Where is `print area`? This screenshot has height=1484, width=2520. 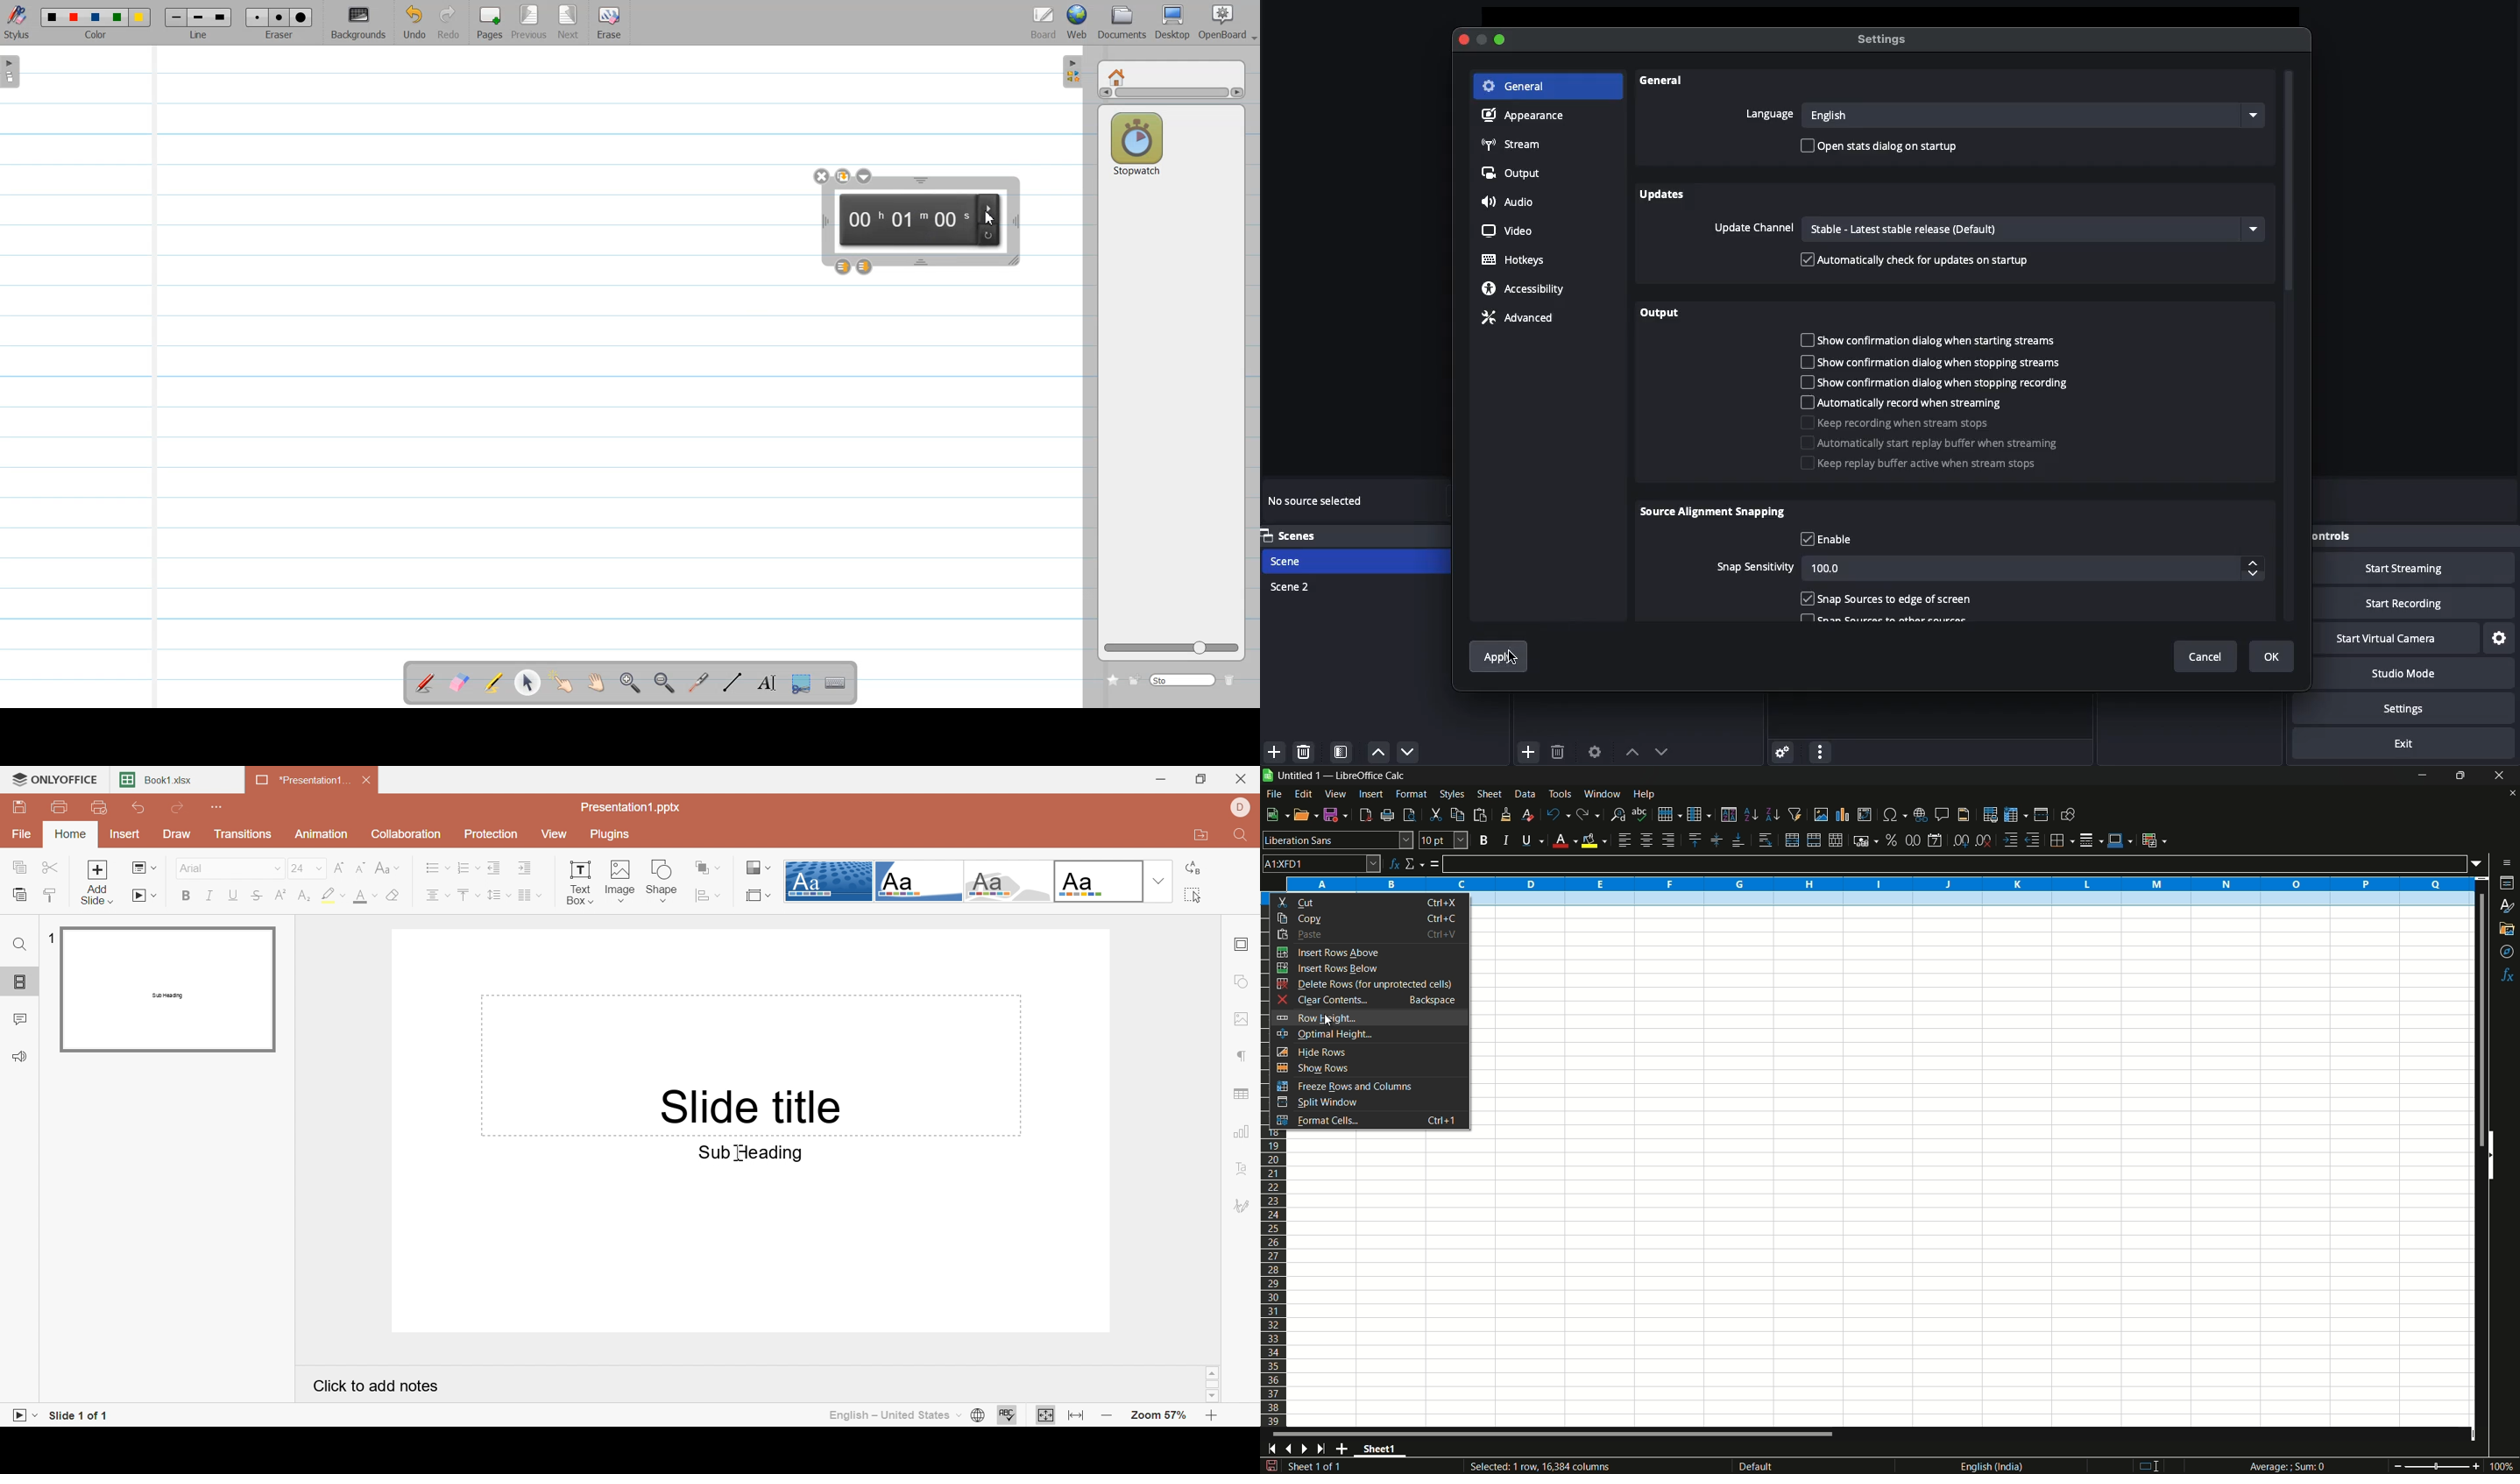
print area is located at coordinates (1990, 814).